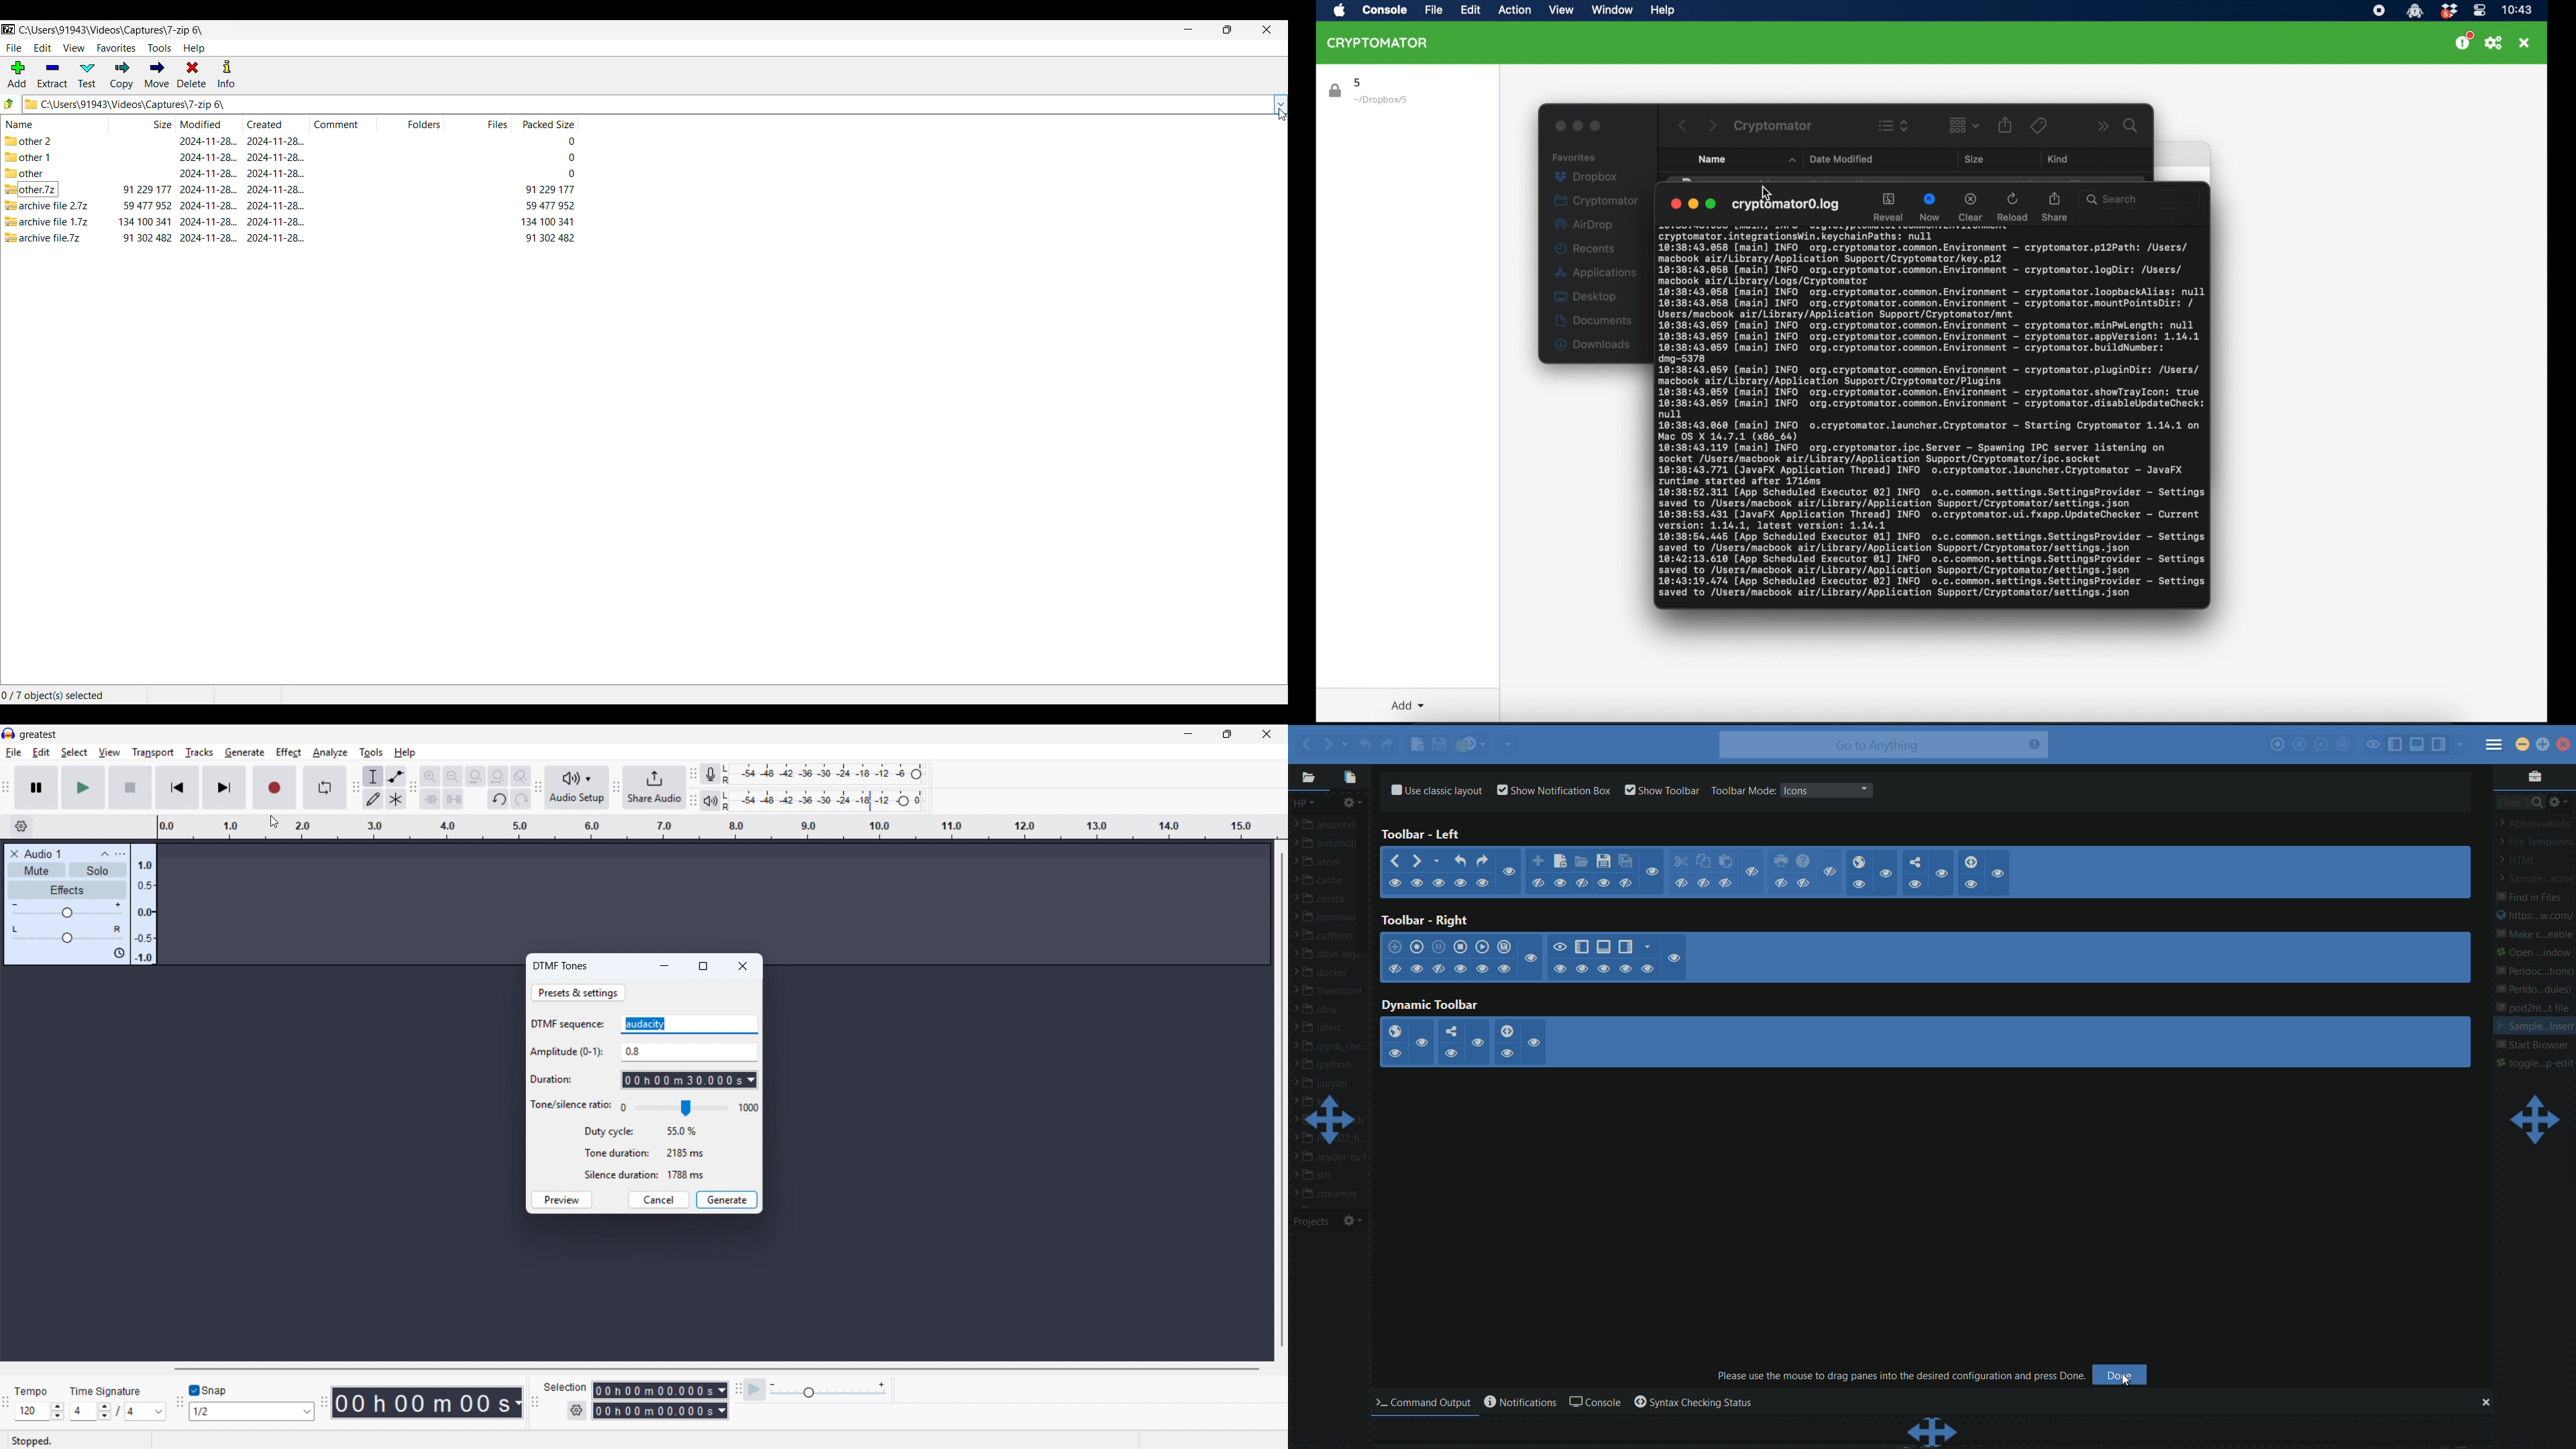  I want to click on play, so click(83, 788).